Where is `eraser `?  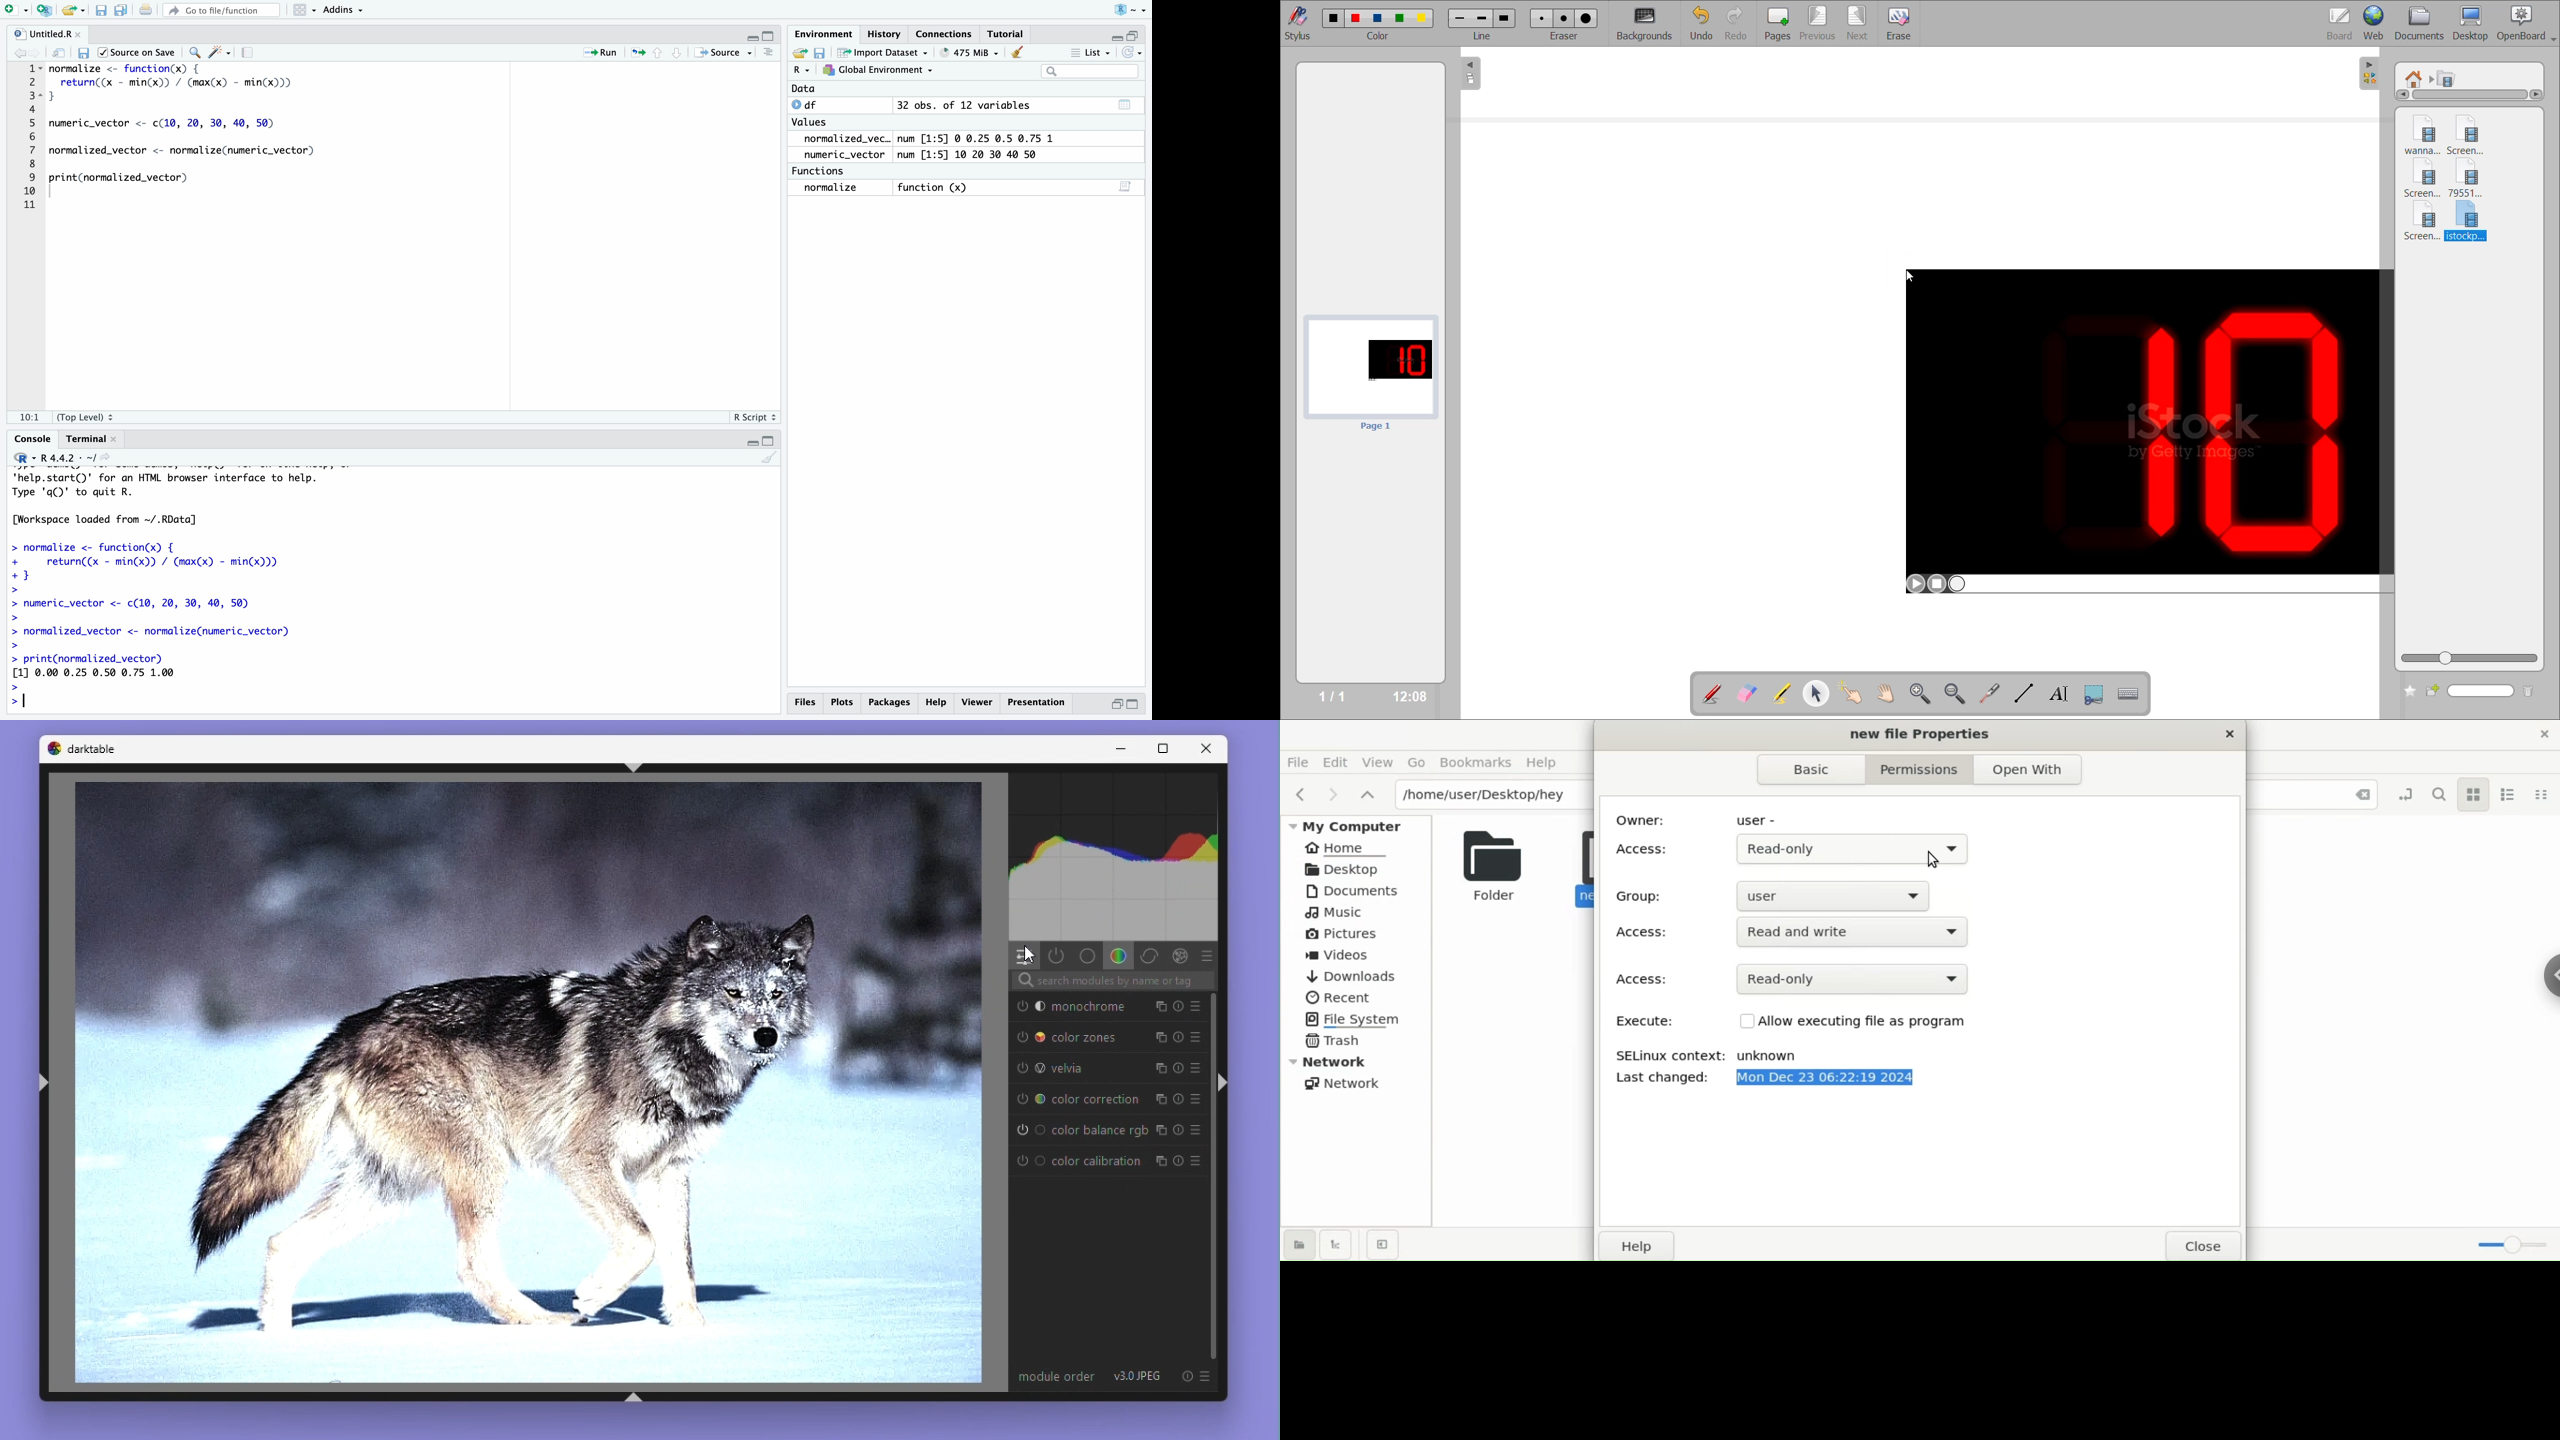
eraser  is located at coordinates (1568, 37).